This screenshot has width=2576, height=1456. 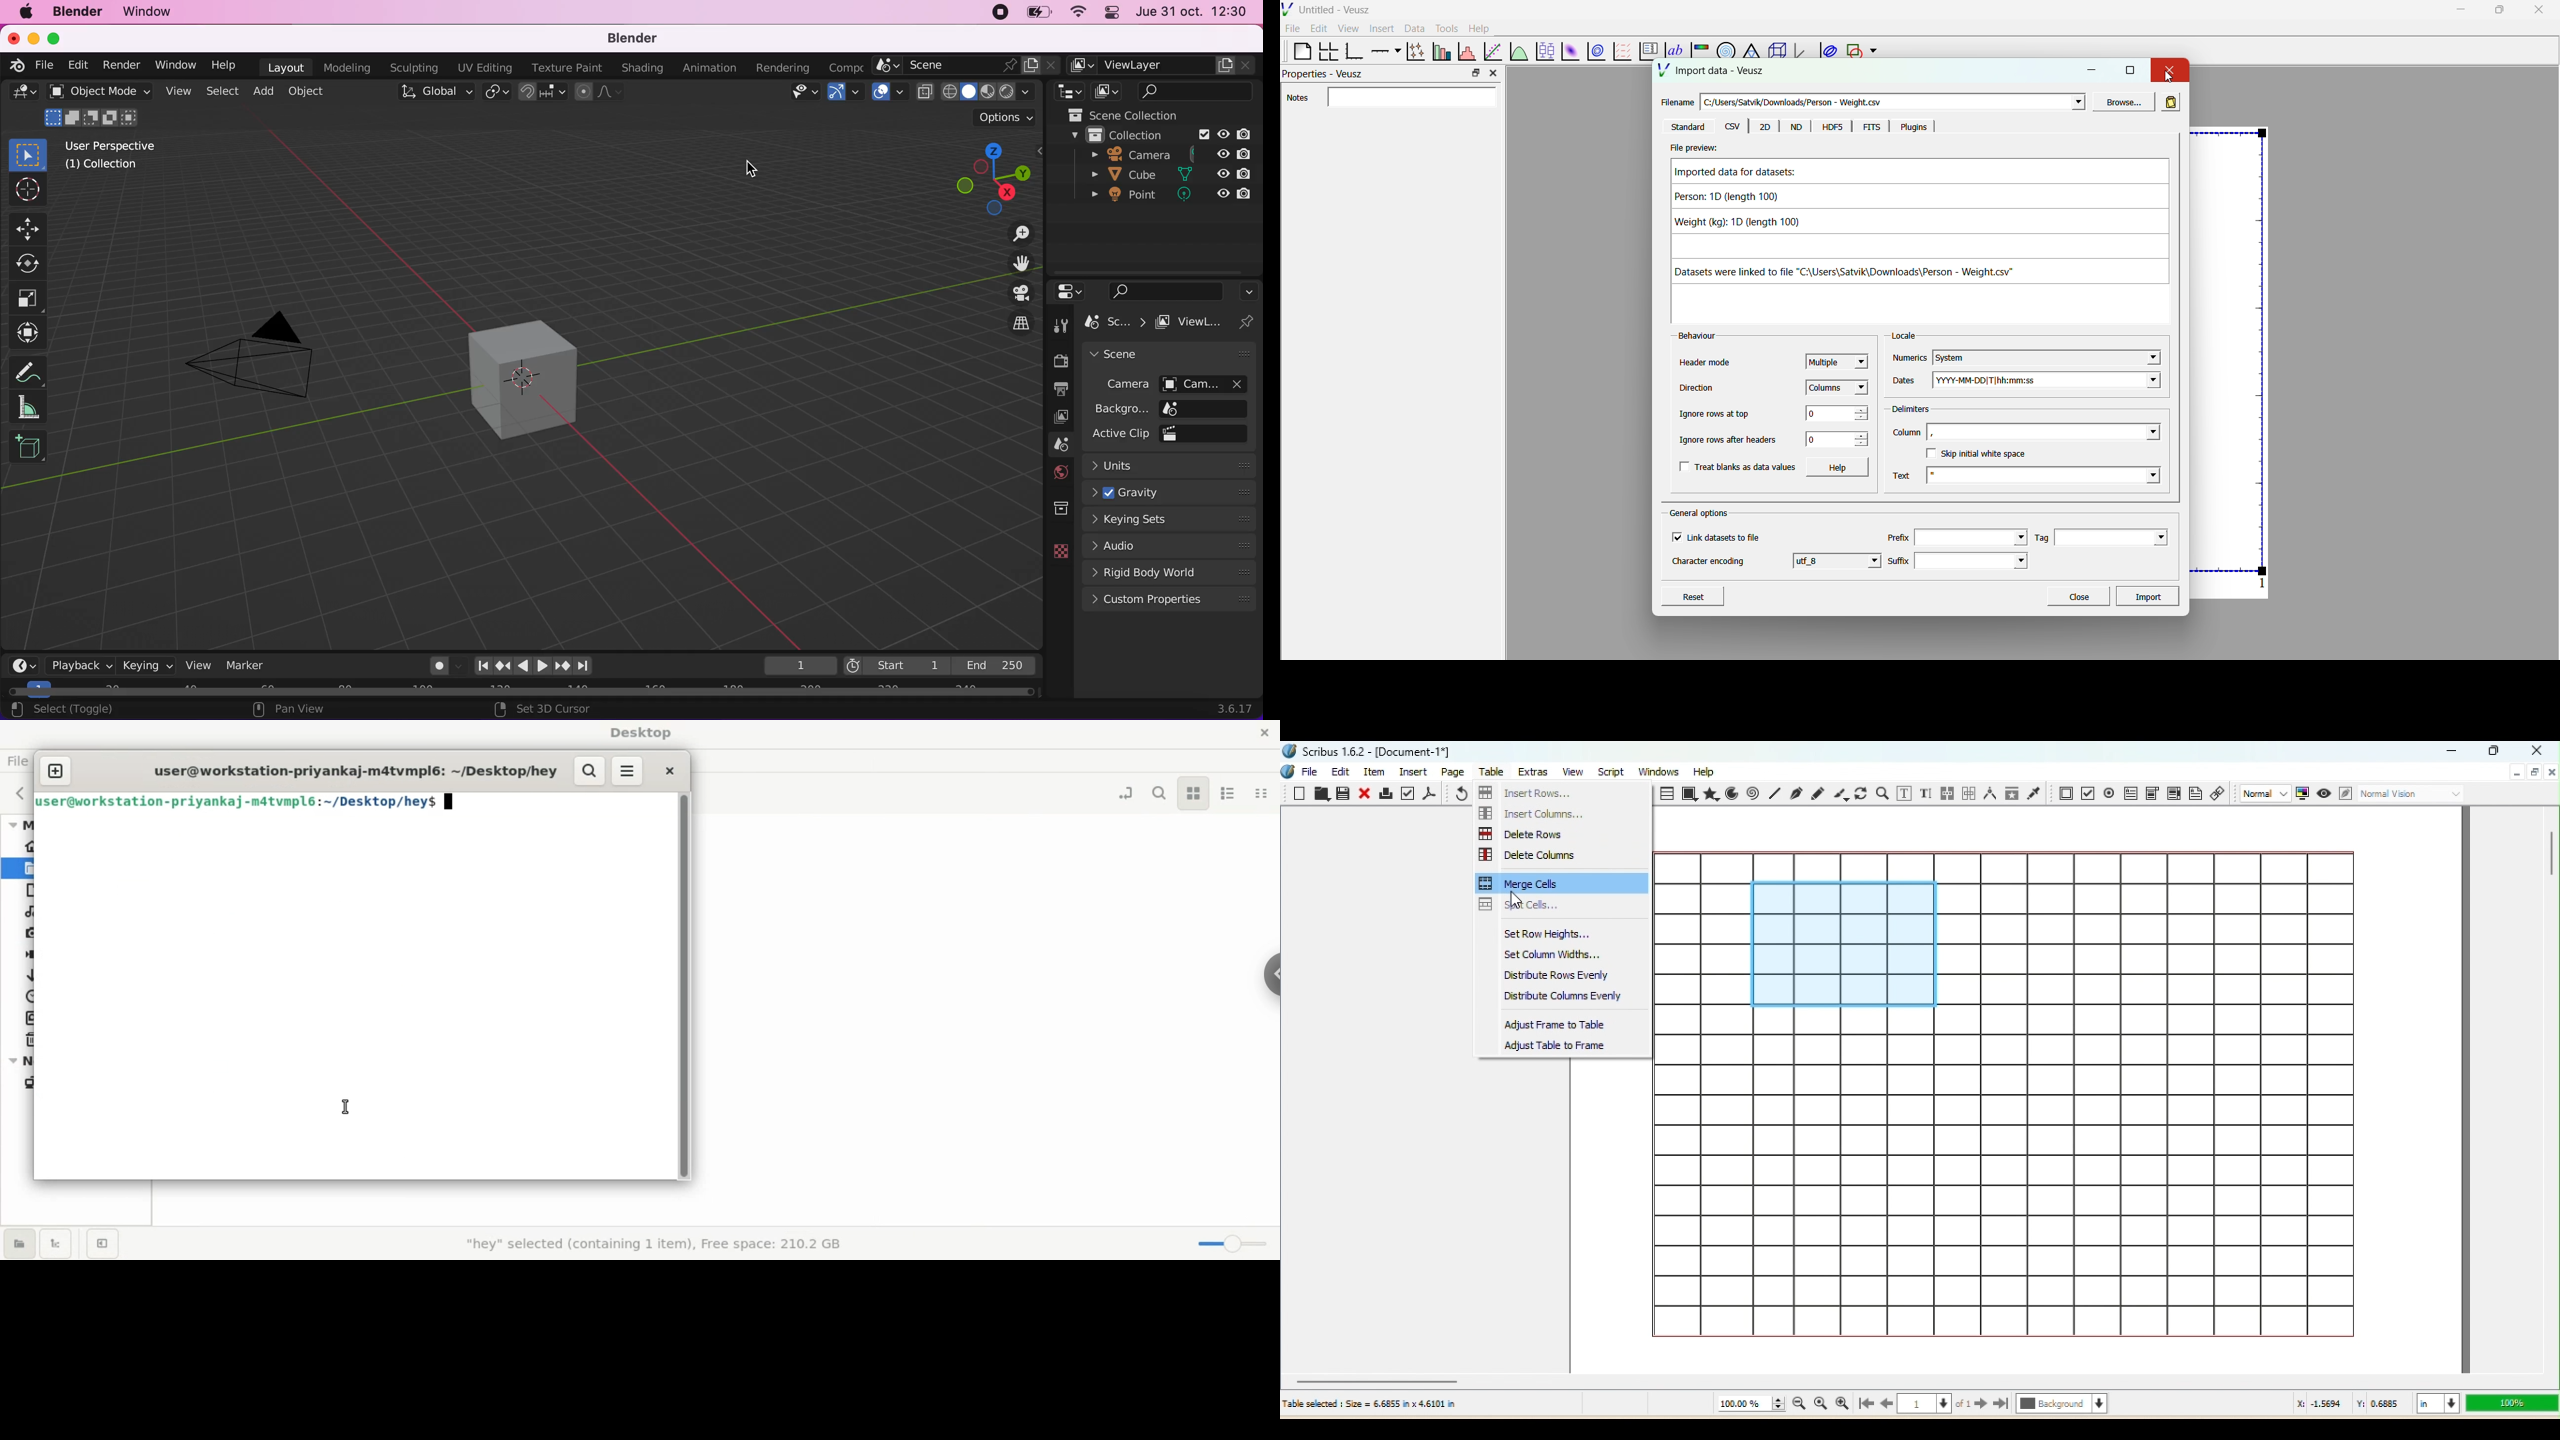 I want to click on 0, so click(x=1813, y=439).